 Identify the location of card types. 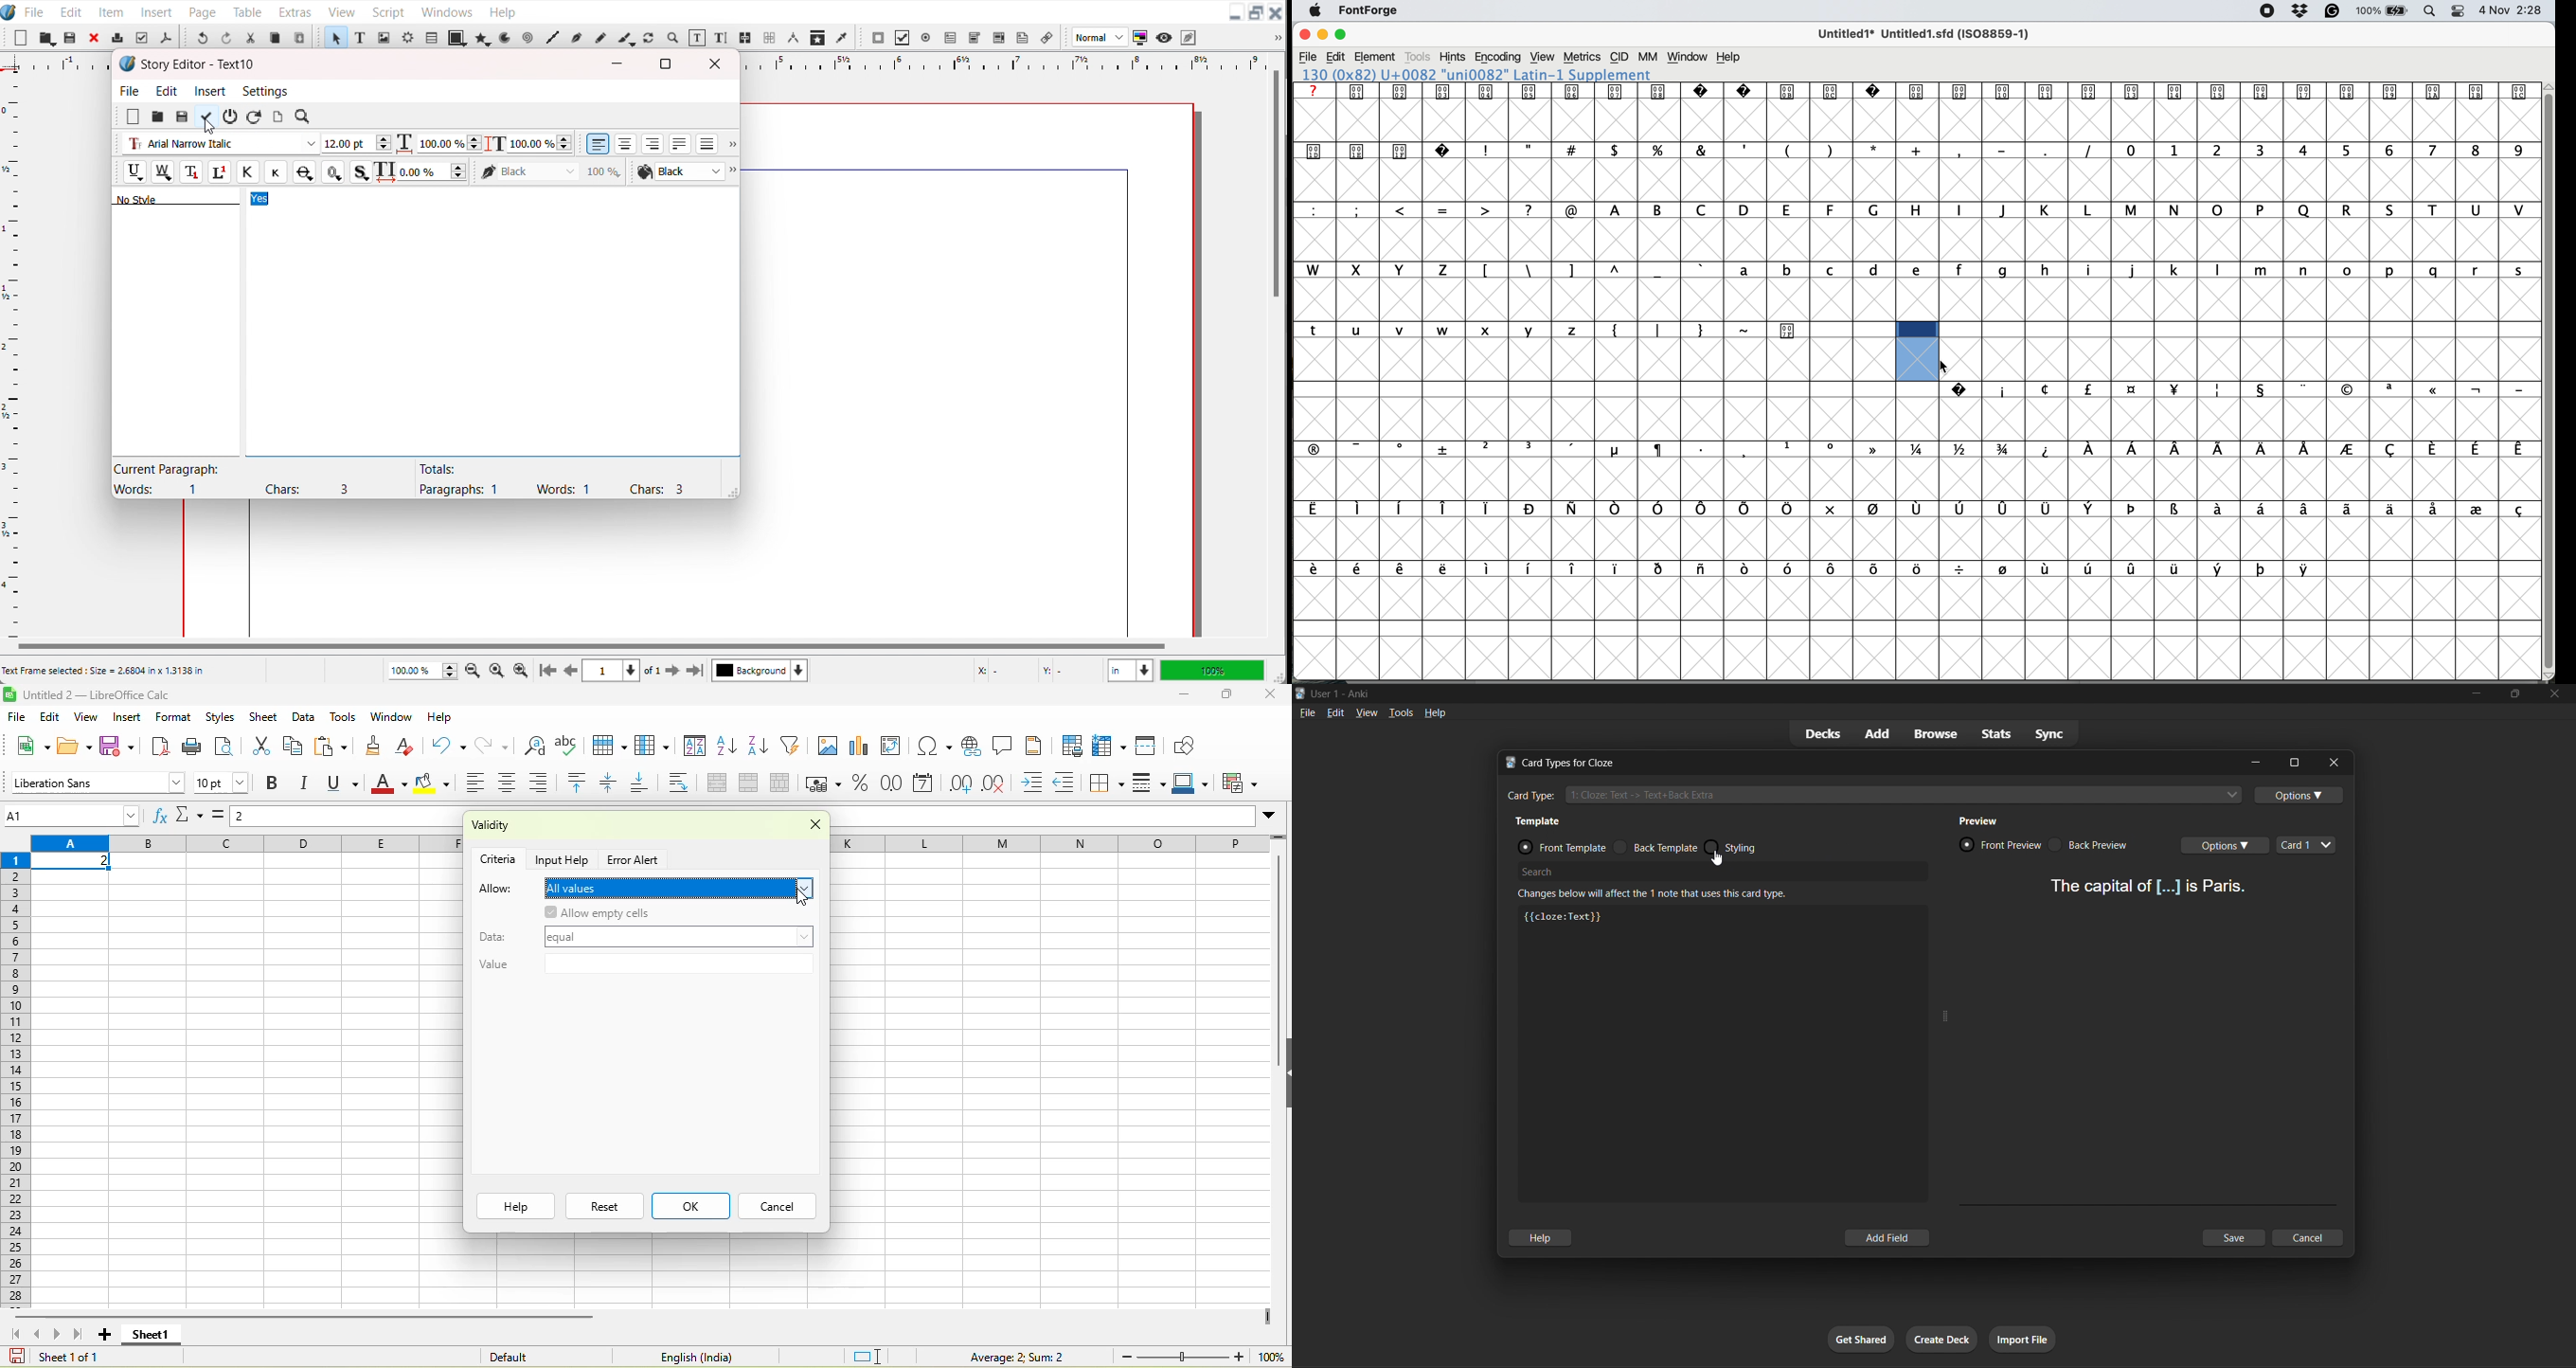
(2306, 844).